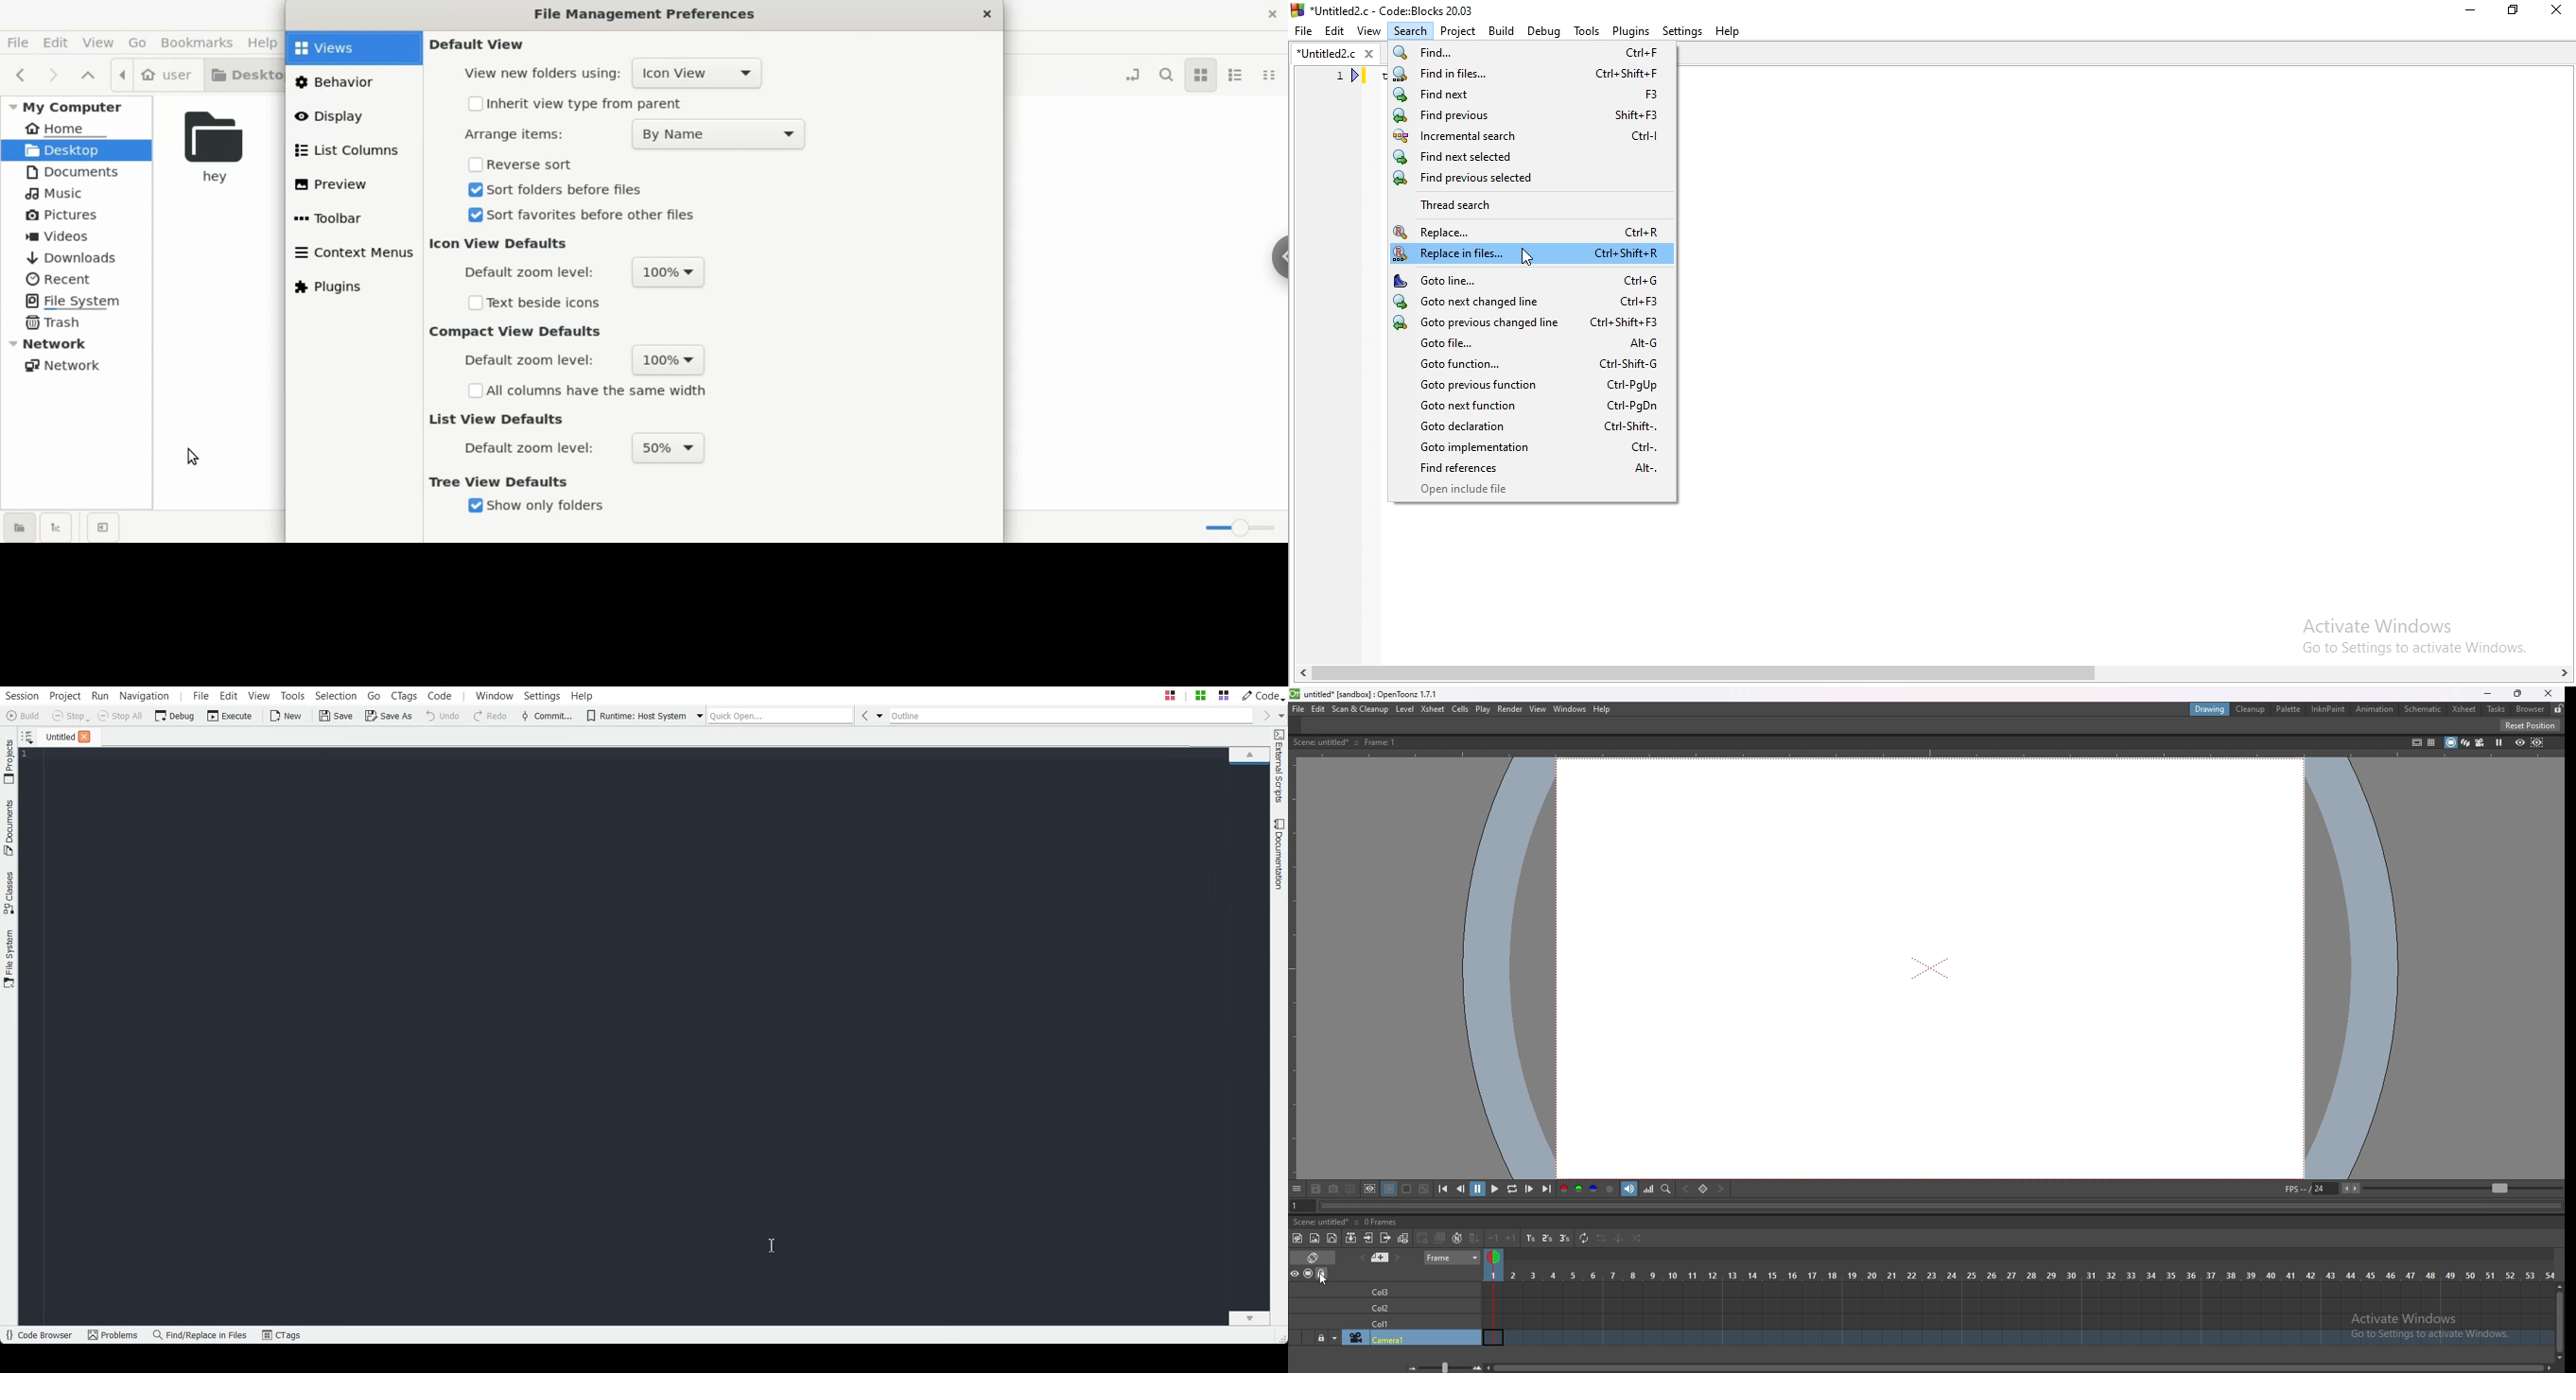  What do you see at coordinates (1604, 709) in the screenshot?
I see `help` at bounding box center [1604, 709].